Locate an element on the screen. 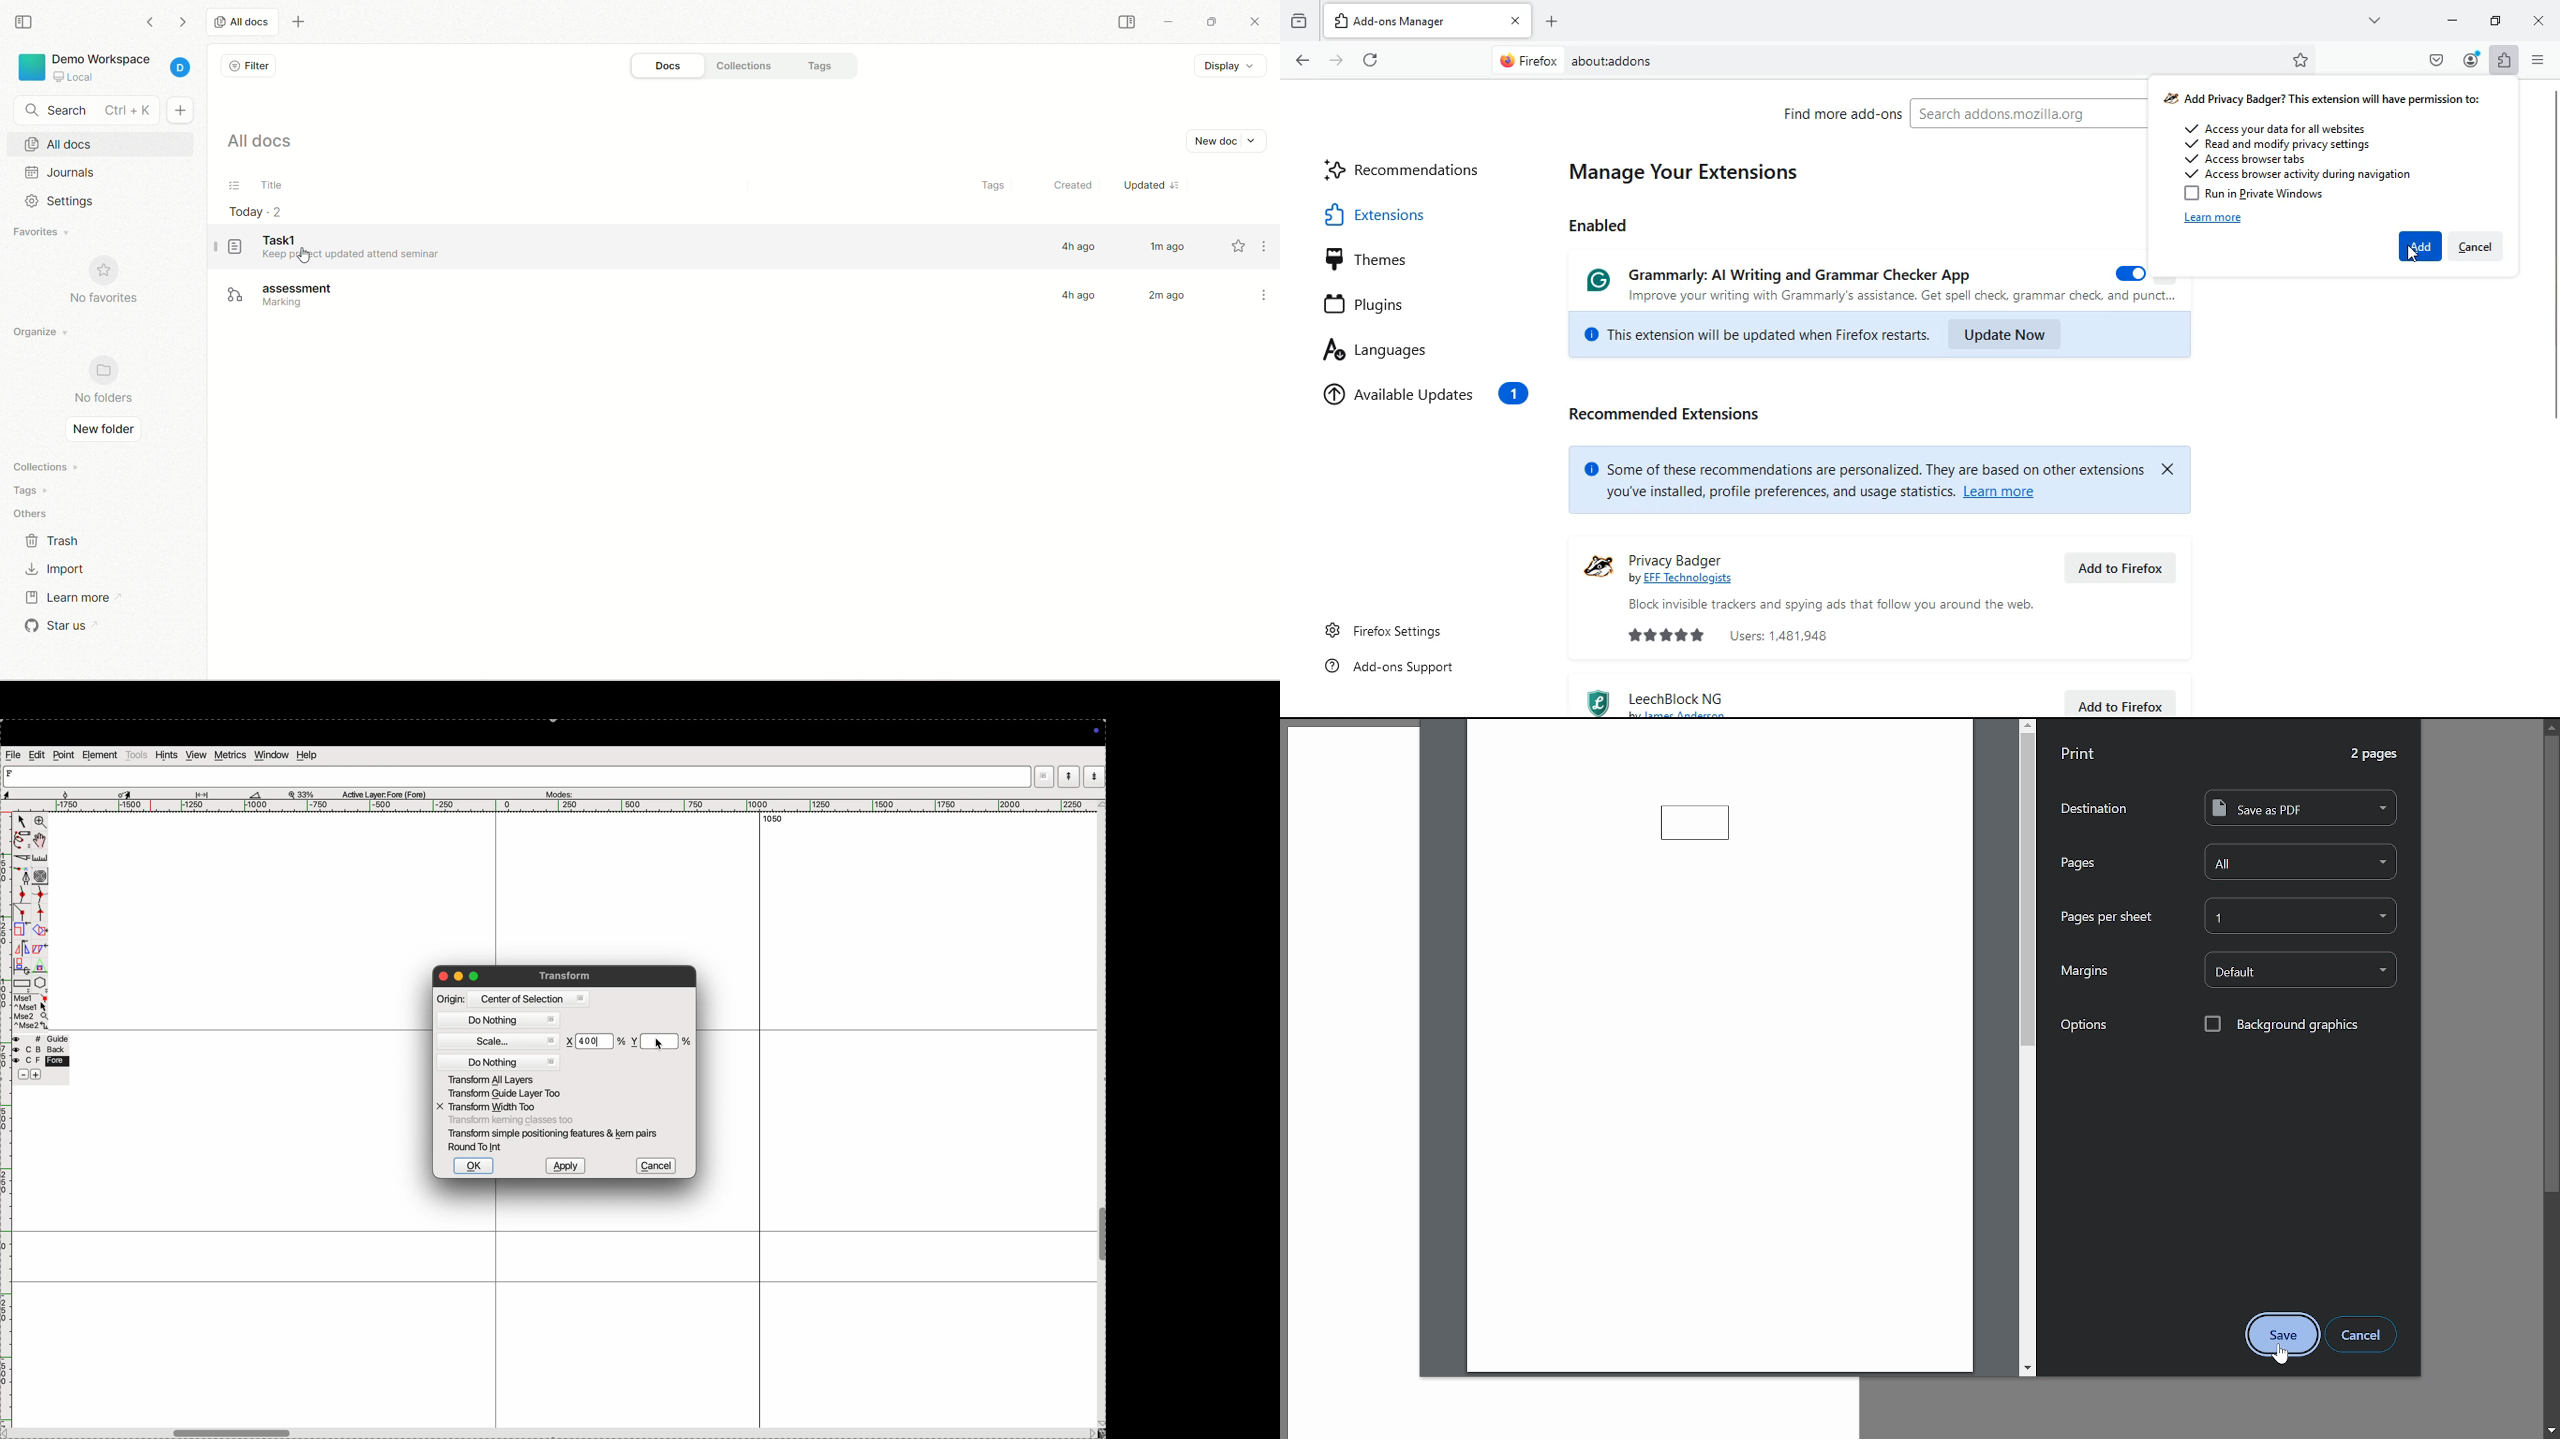  docs is located at coordinates (666, 64).